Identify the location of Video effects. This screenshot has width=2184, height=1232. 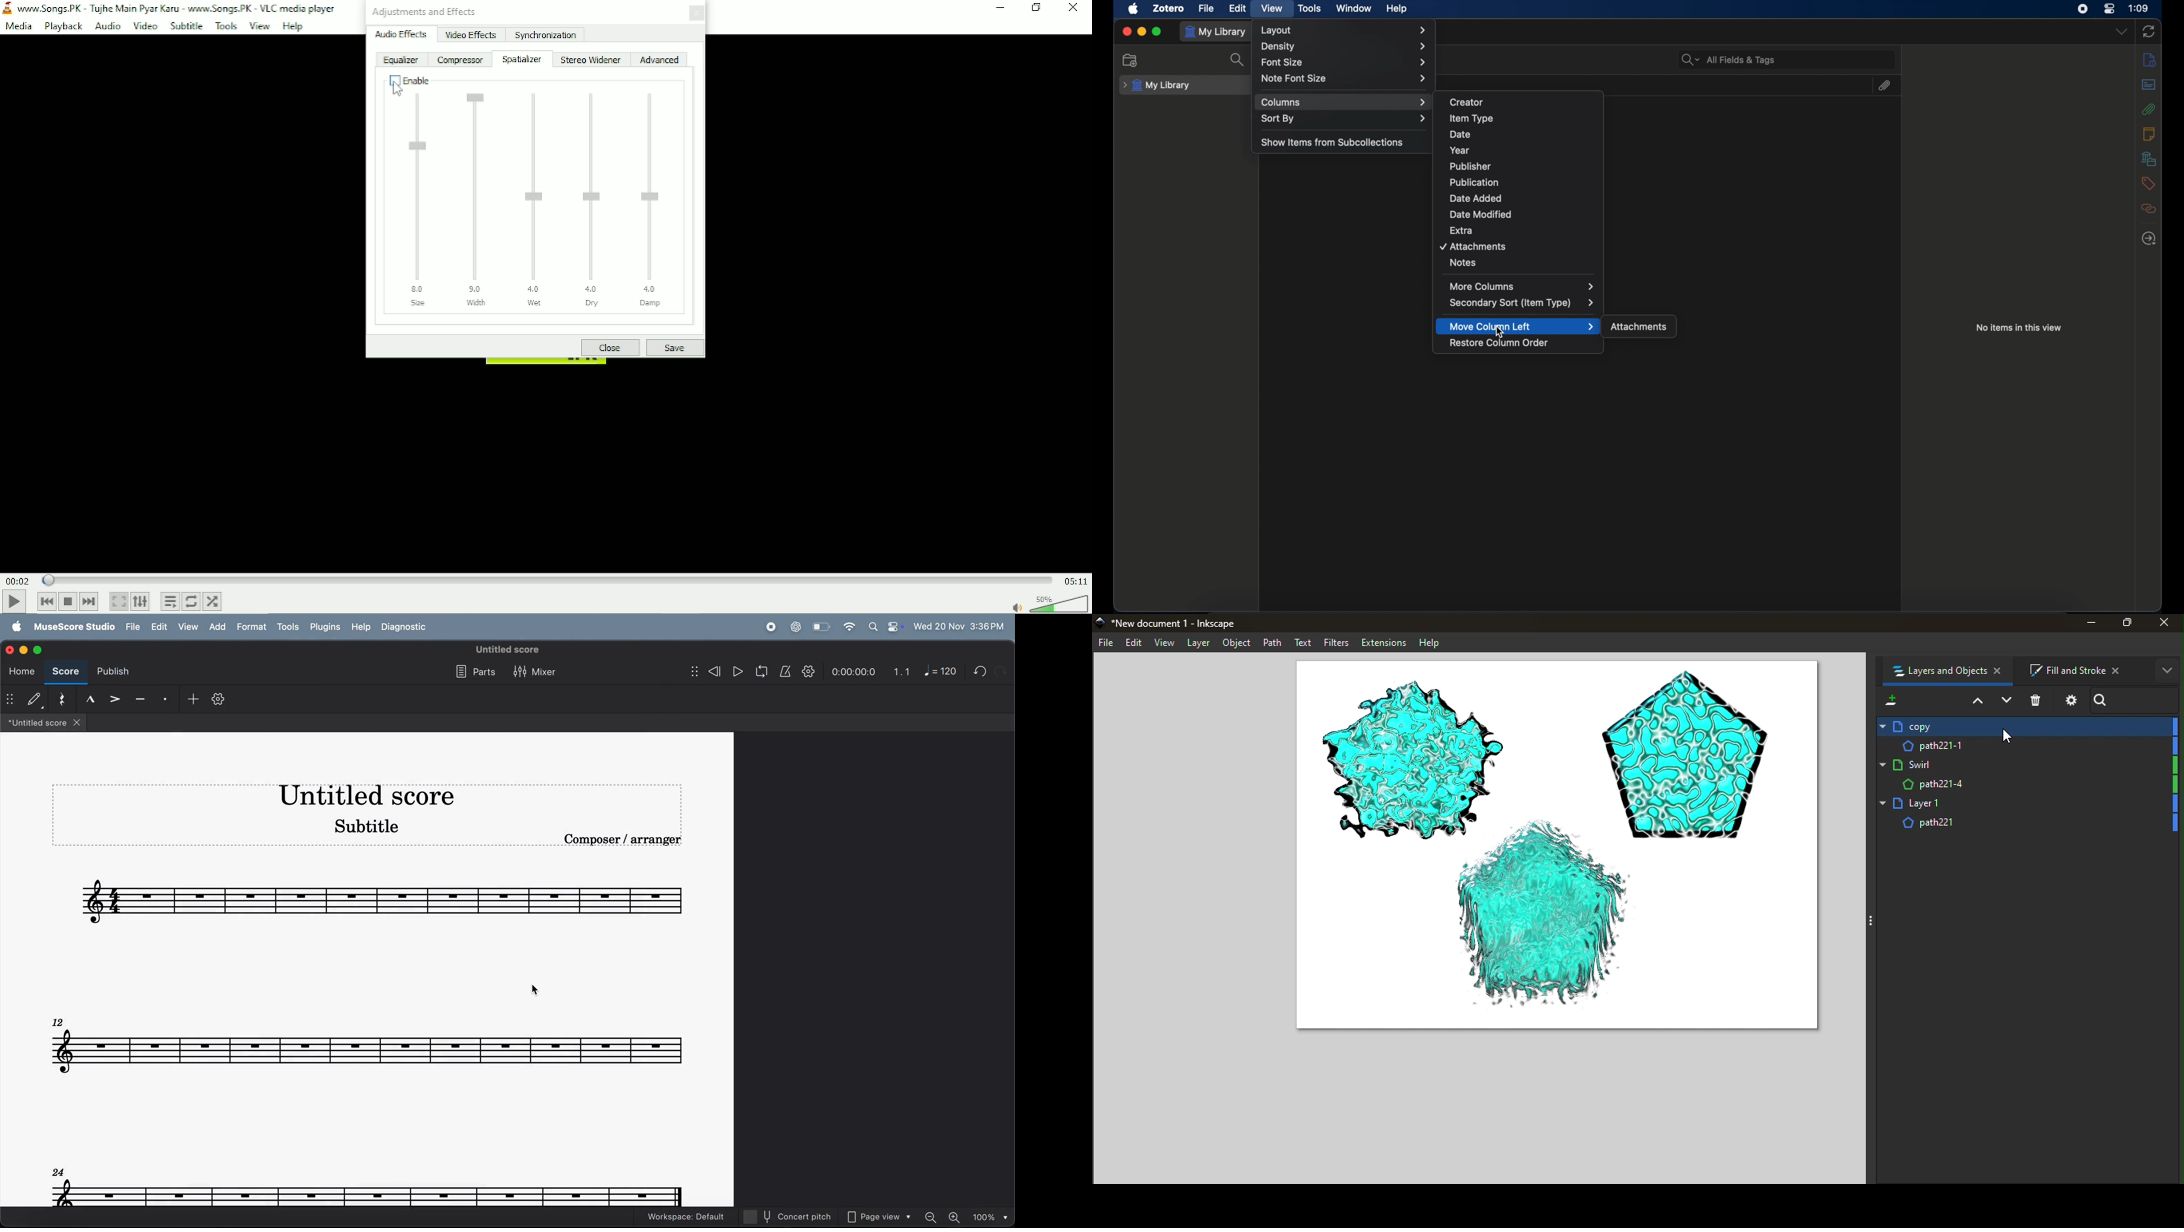
(470, 35).